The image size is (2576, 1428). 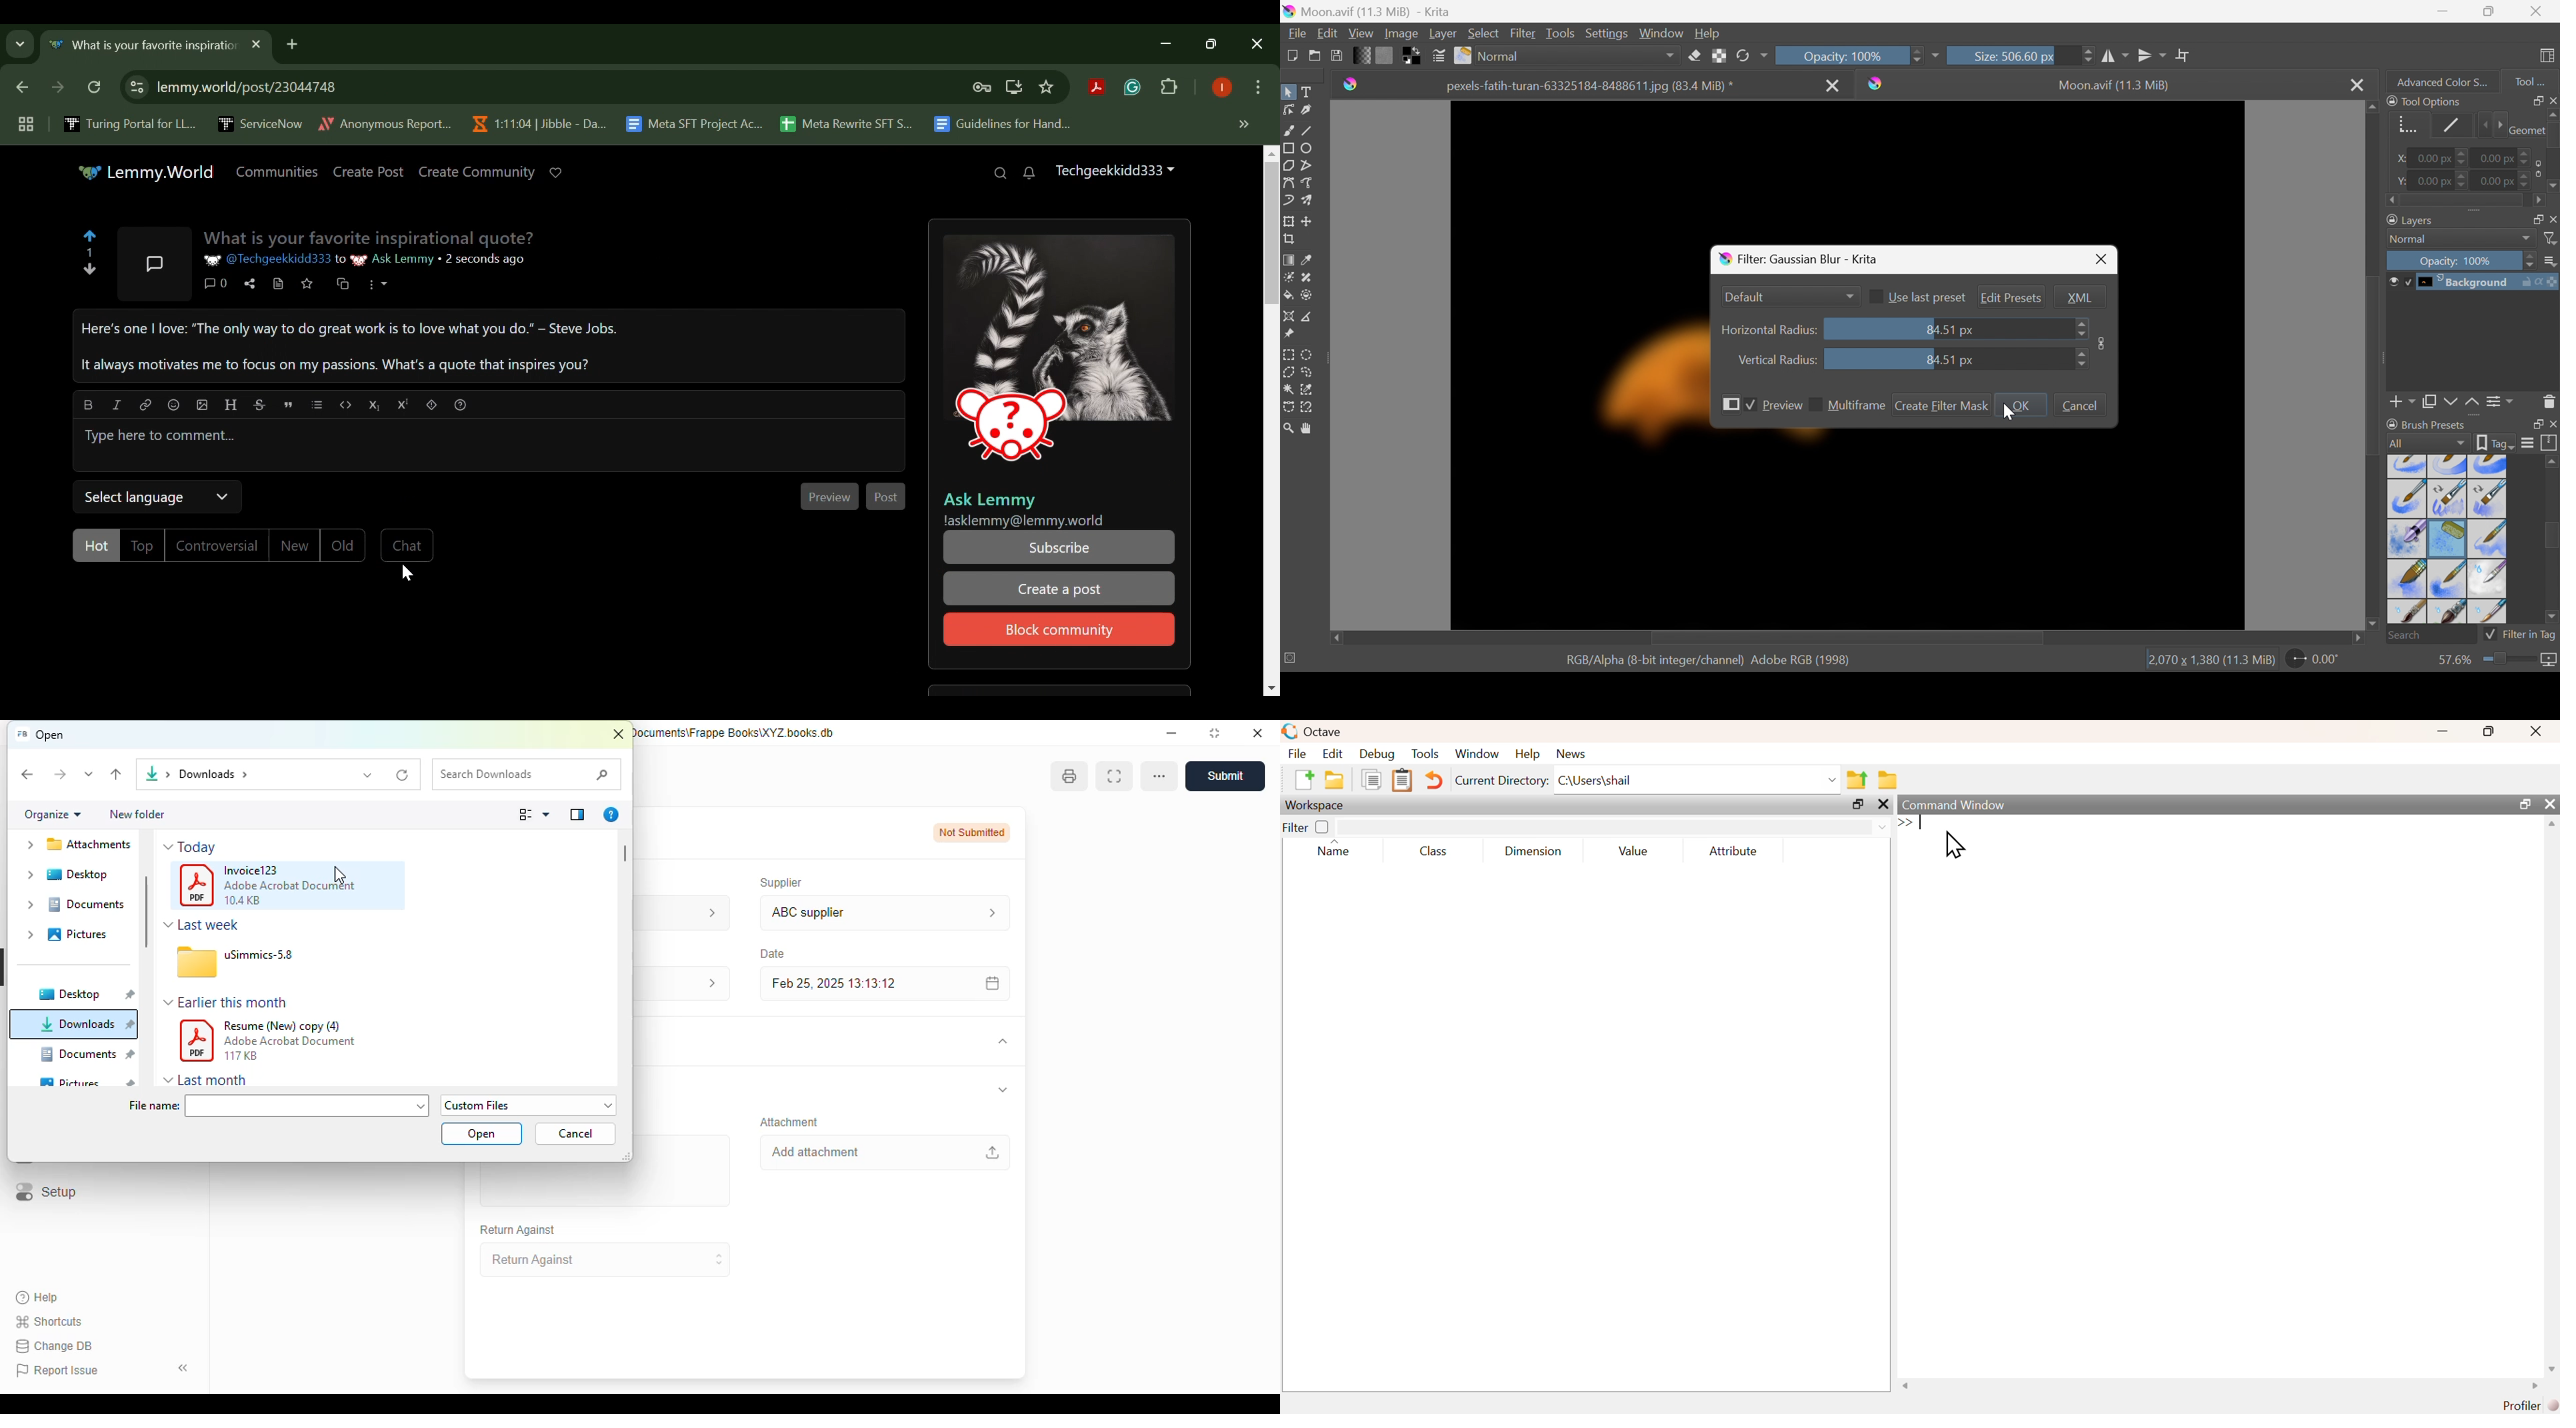 I want to click on Default, so click(x=1747, y=297).